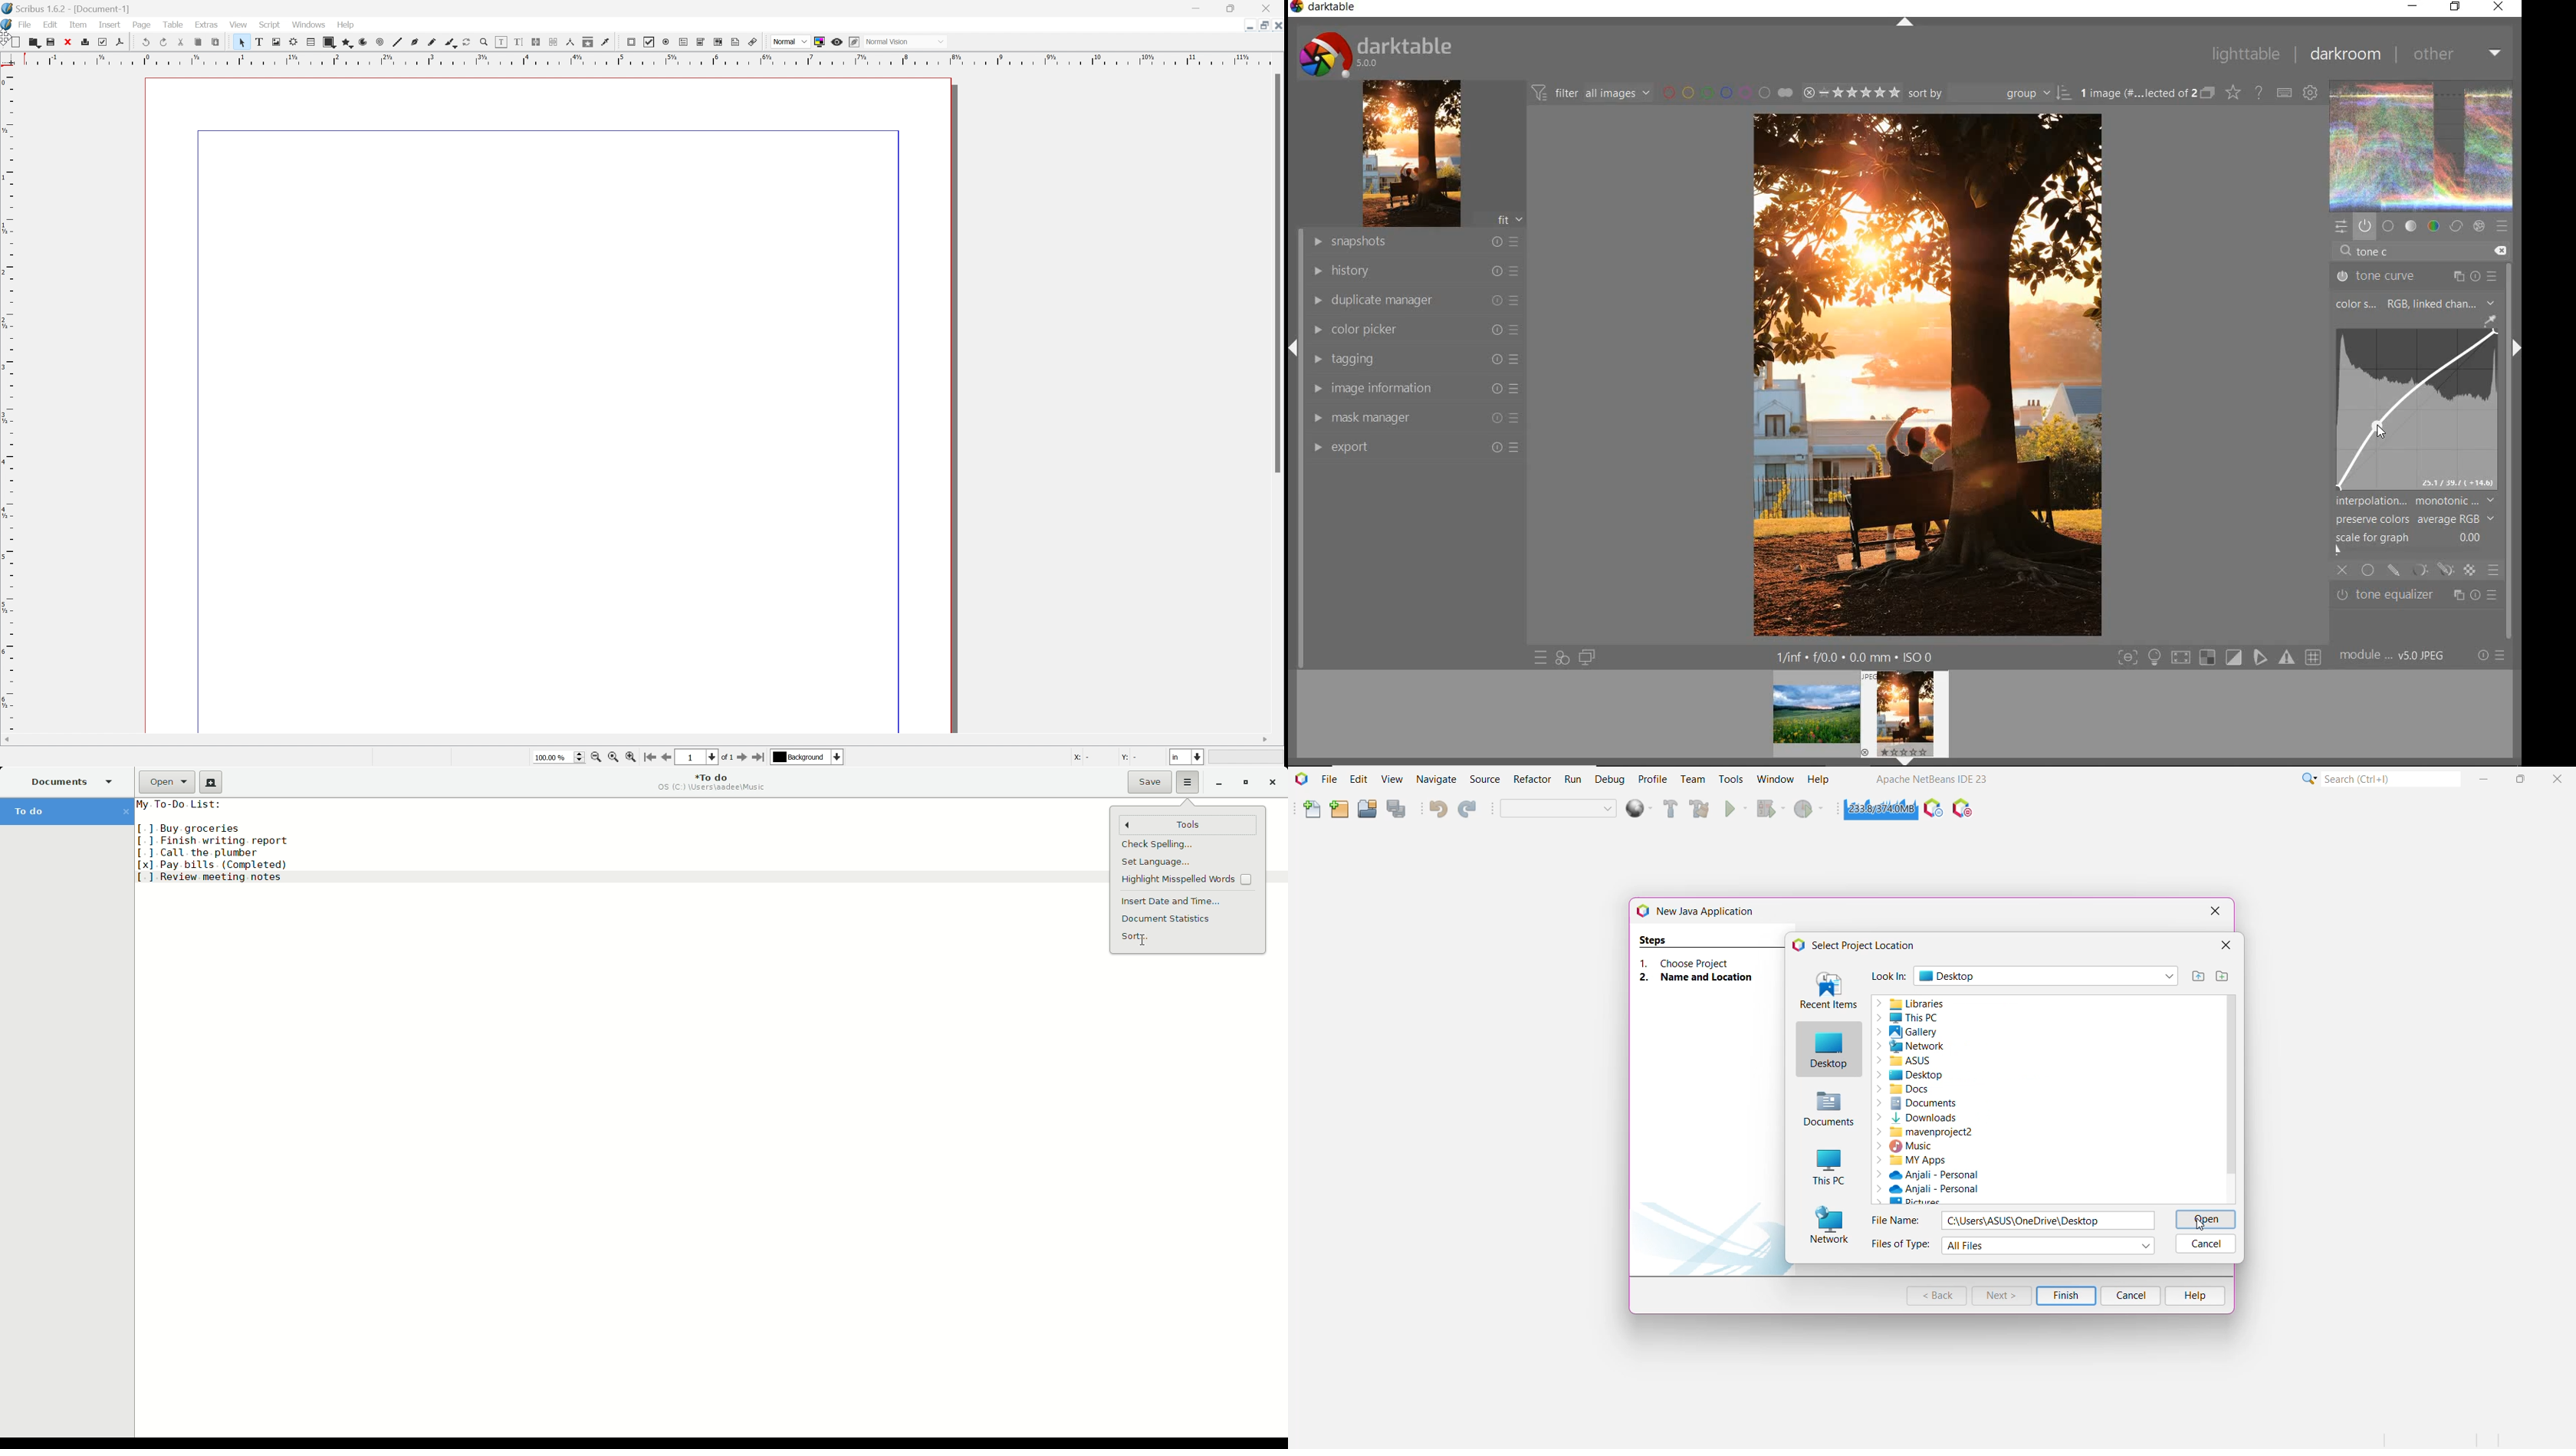 This screenshot has height=1456, width=2576. I want to click on image, so click(2422, 144).